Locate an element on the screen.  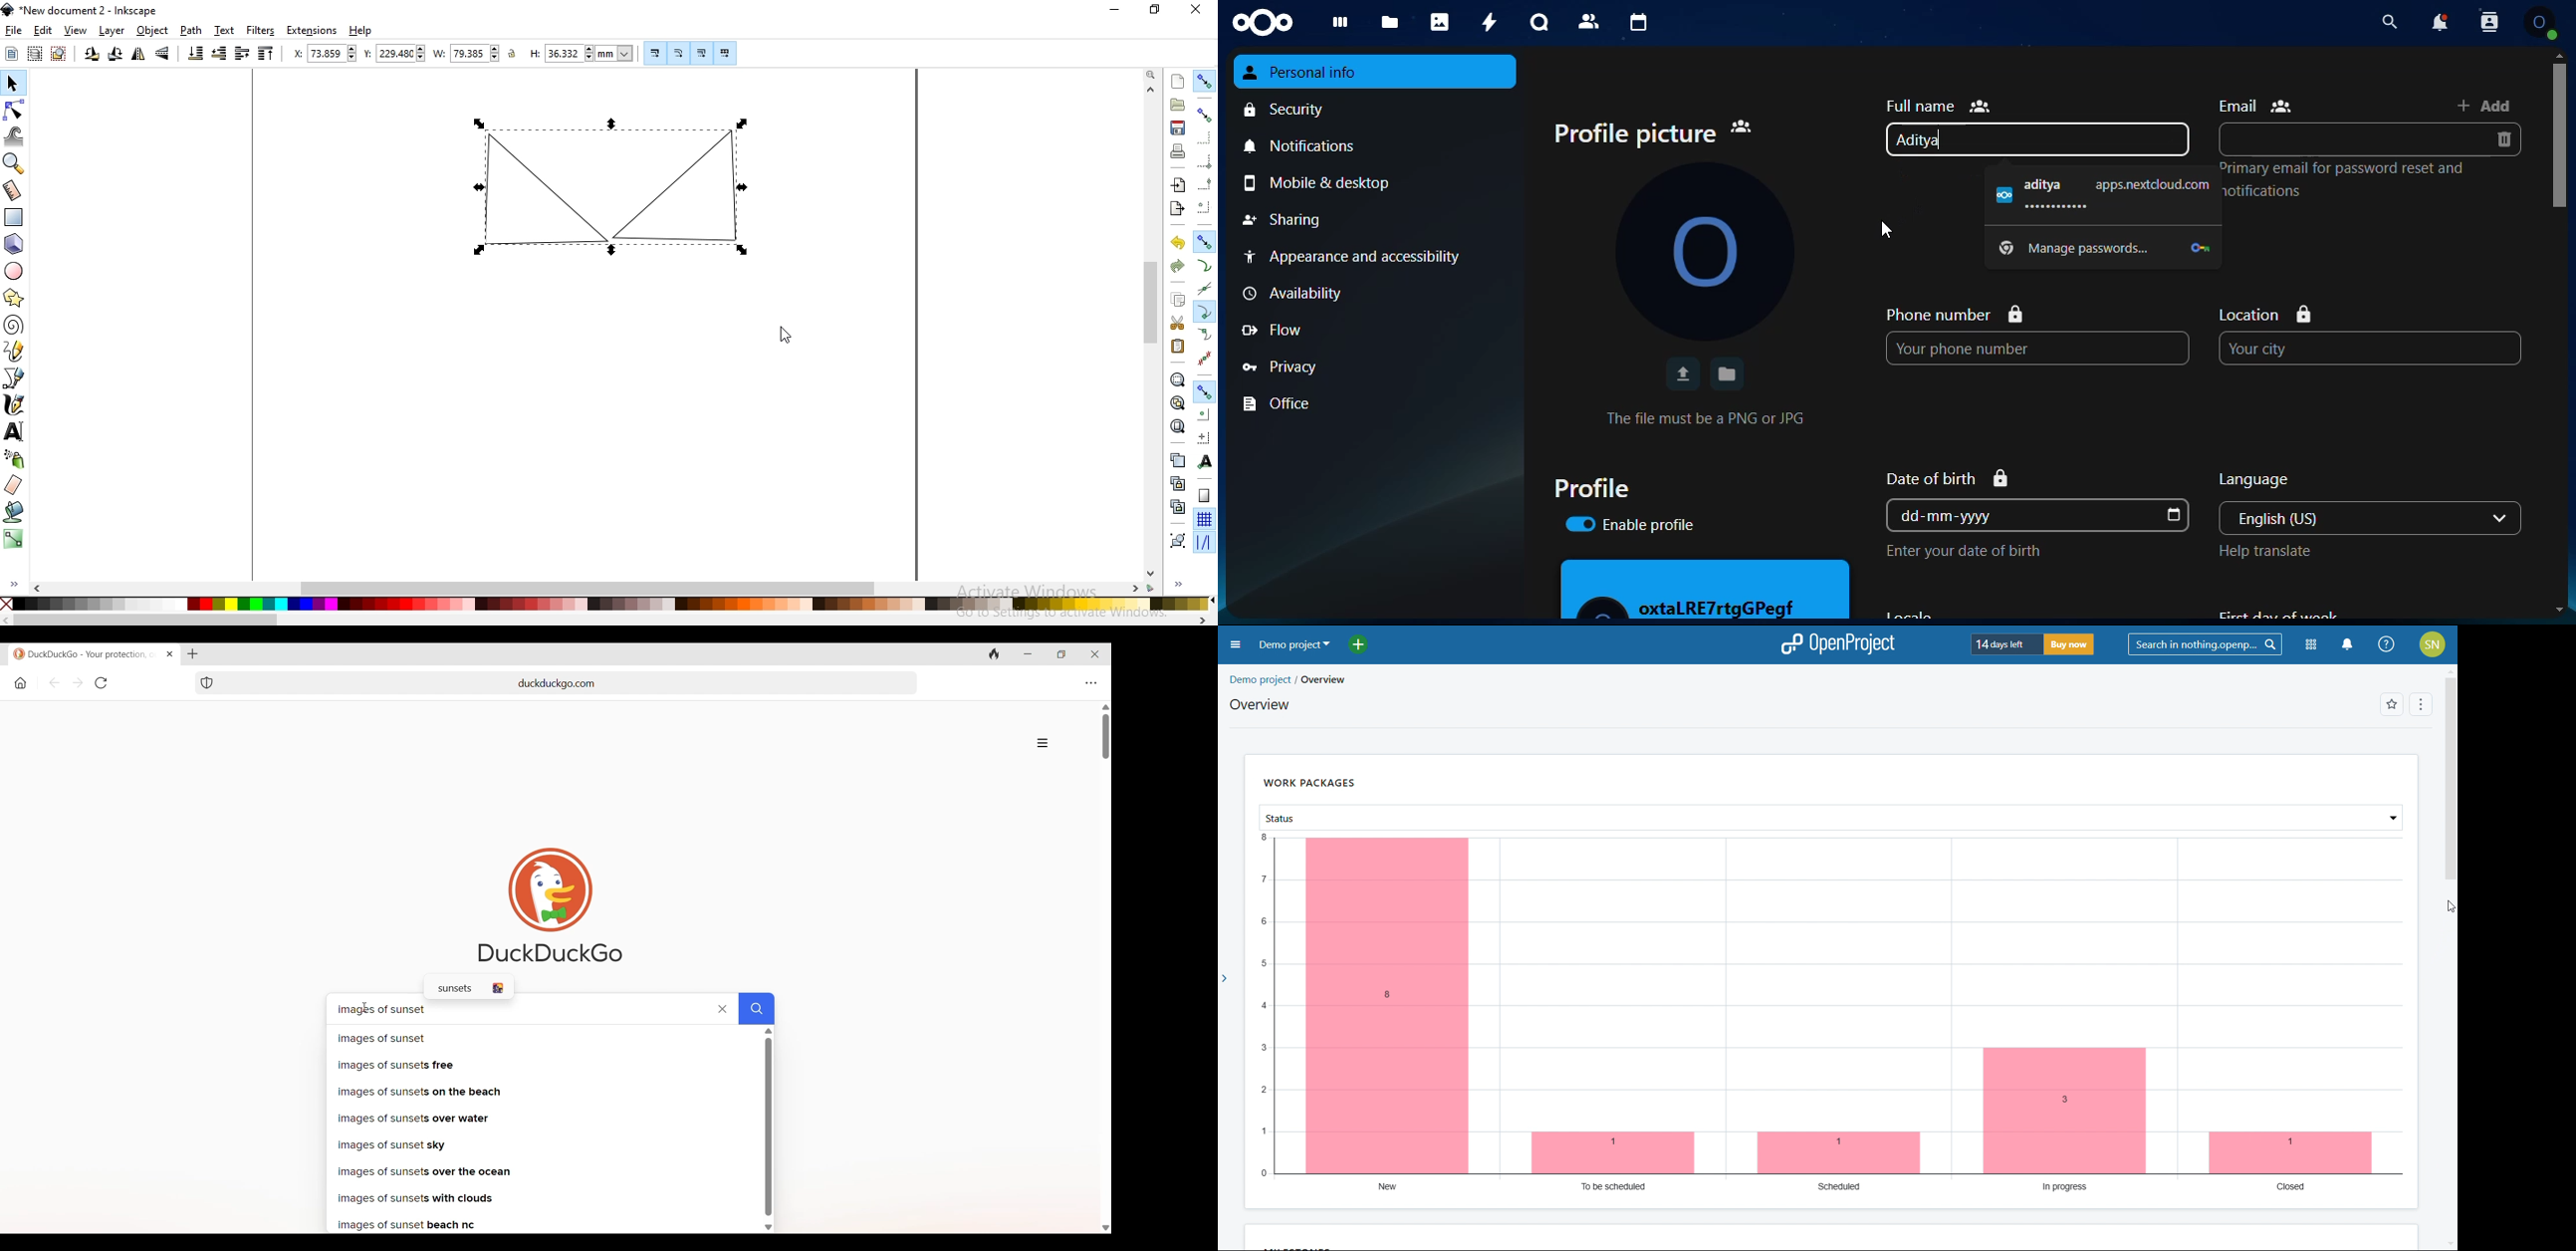
email is located at coordinates (2256, 105).